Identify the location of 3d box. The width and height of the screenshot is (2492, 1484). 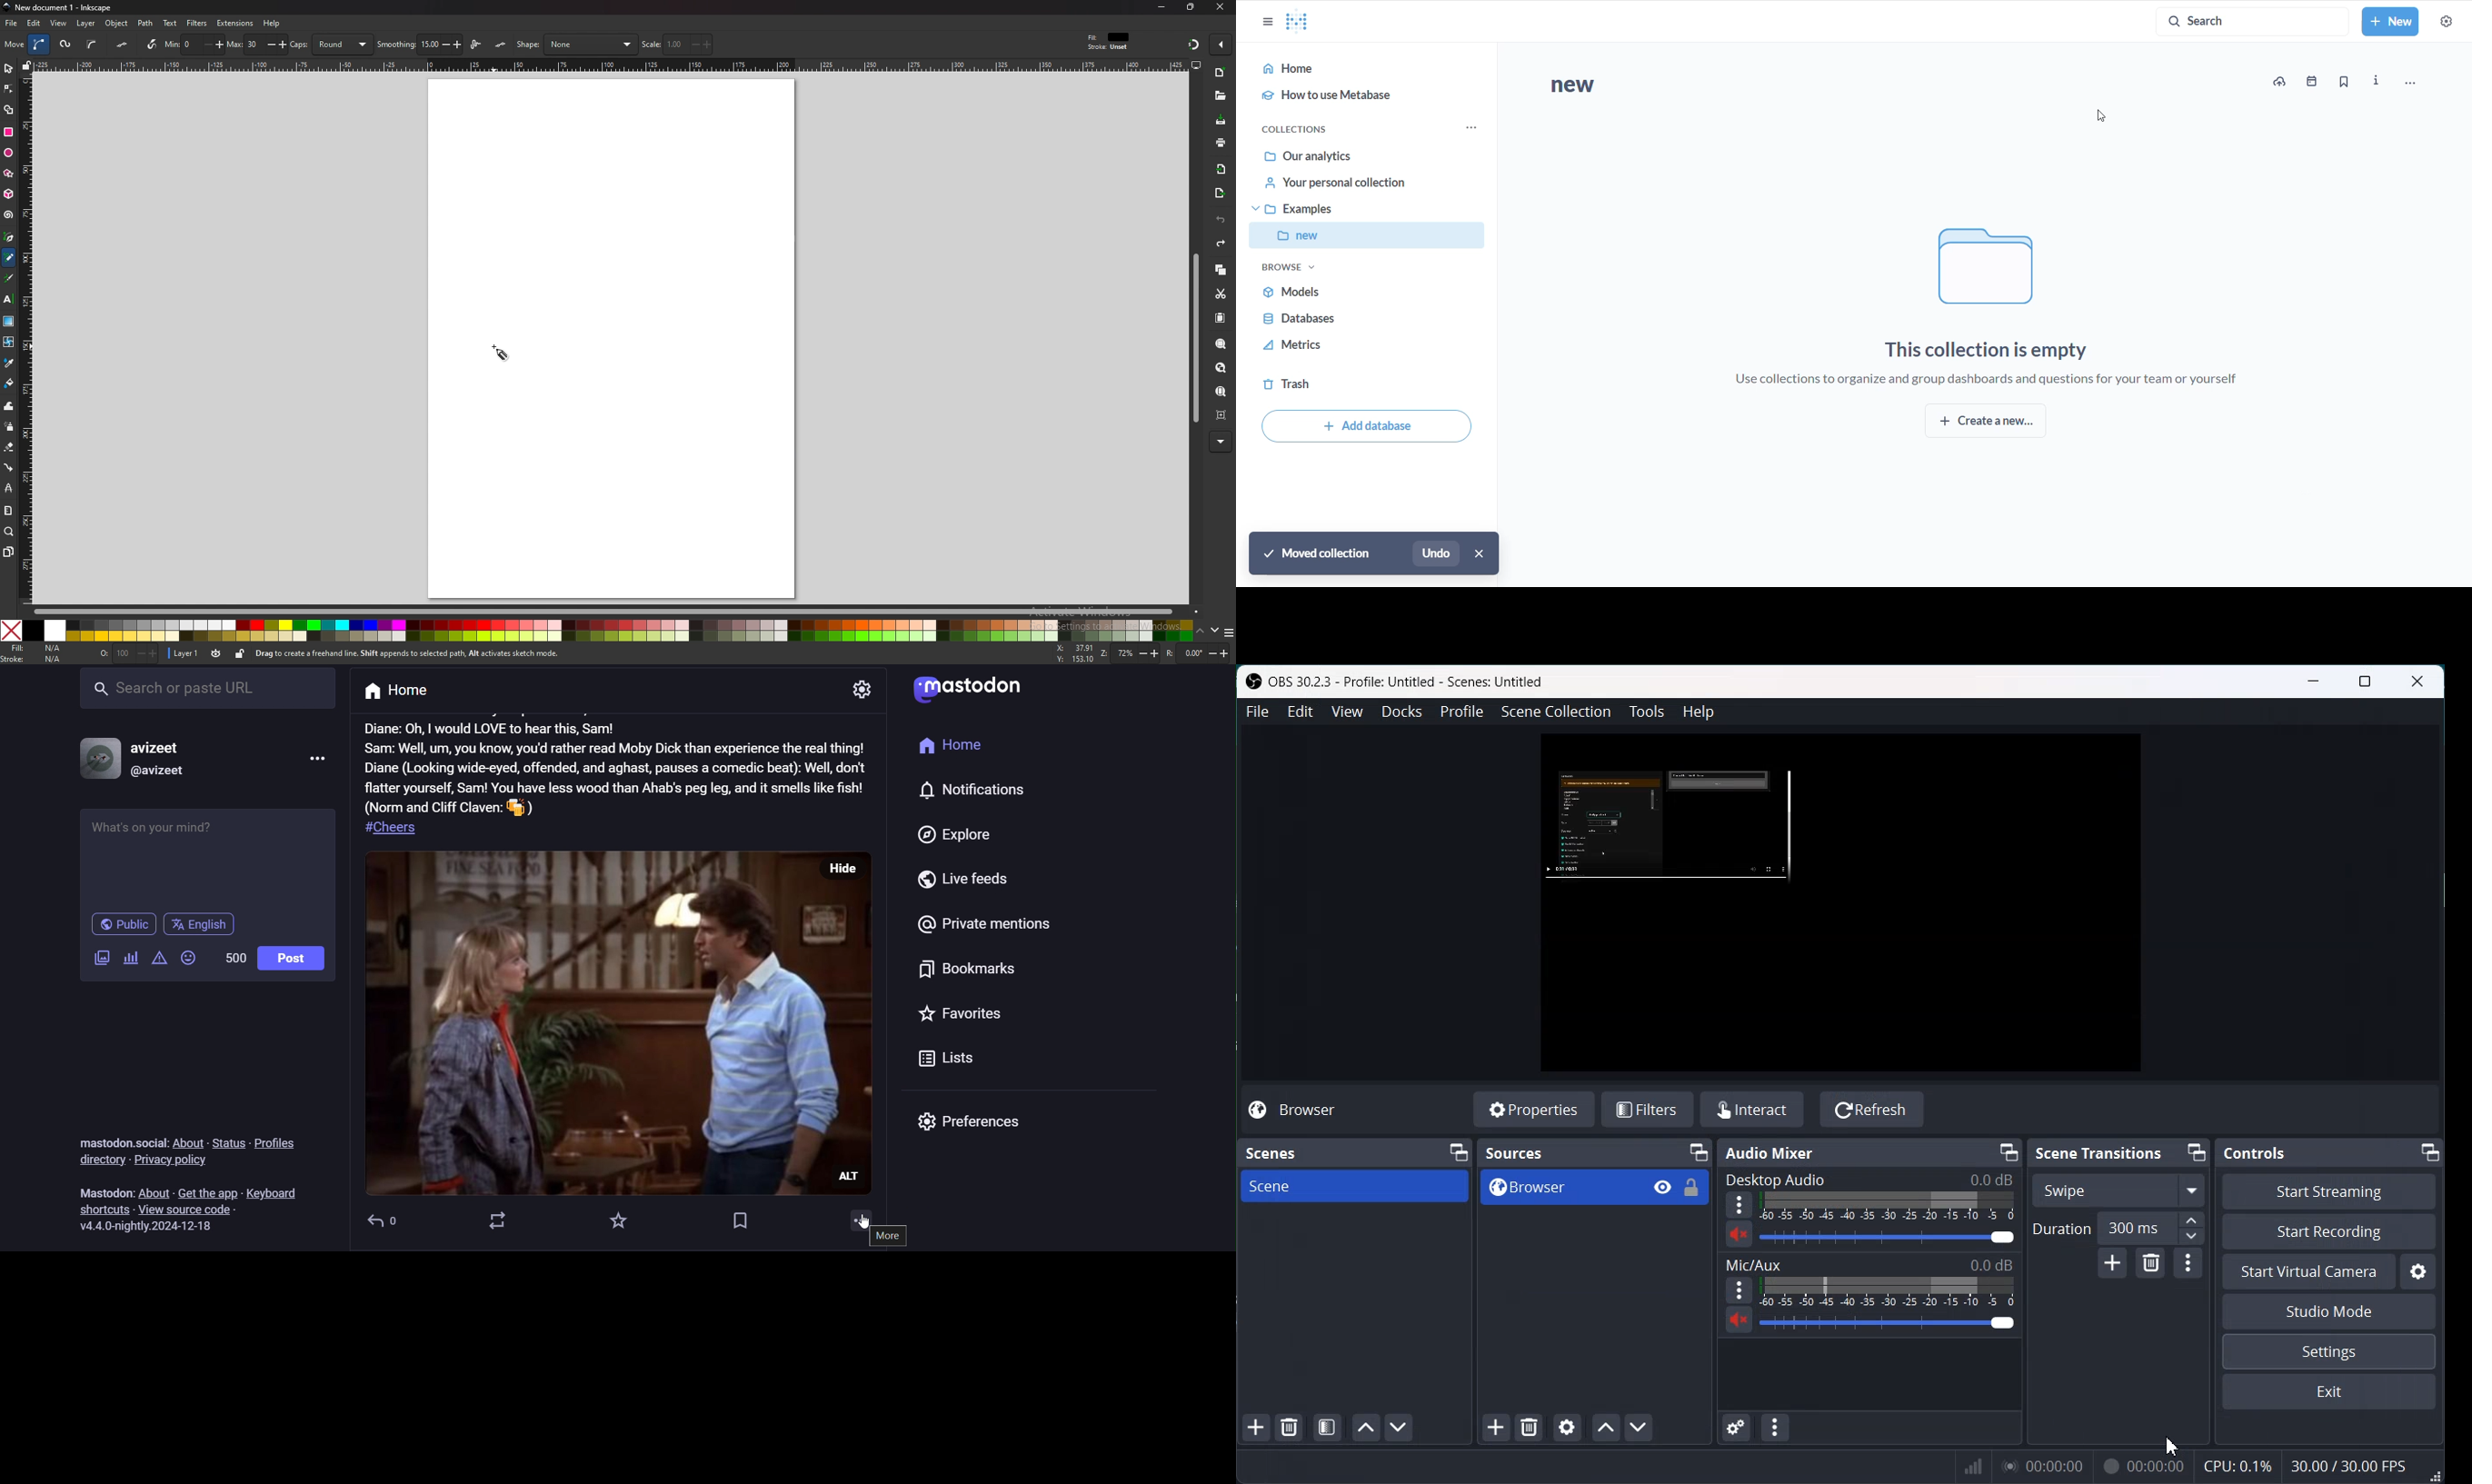
(8, 194).